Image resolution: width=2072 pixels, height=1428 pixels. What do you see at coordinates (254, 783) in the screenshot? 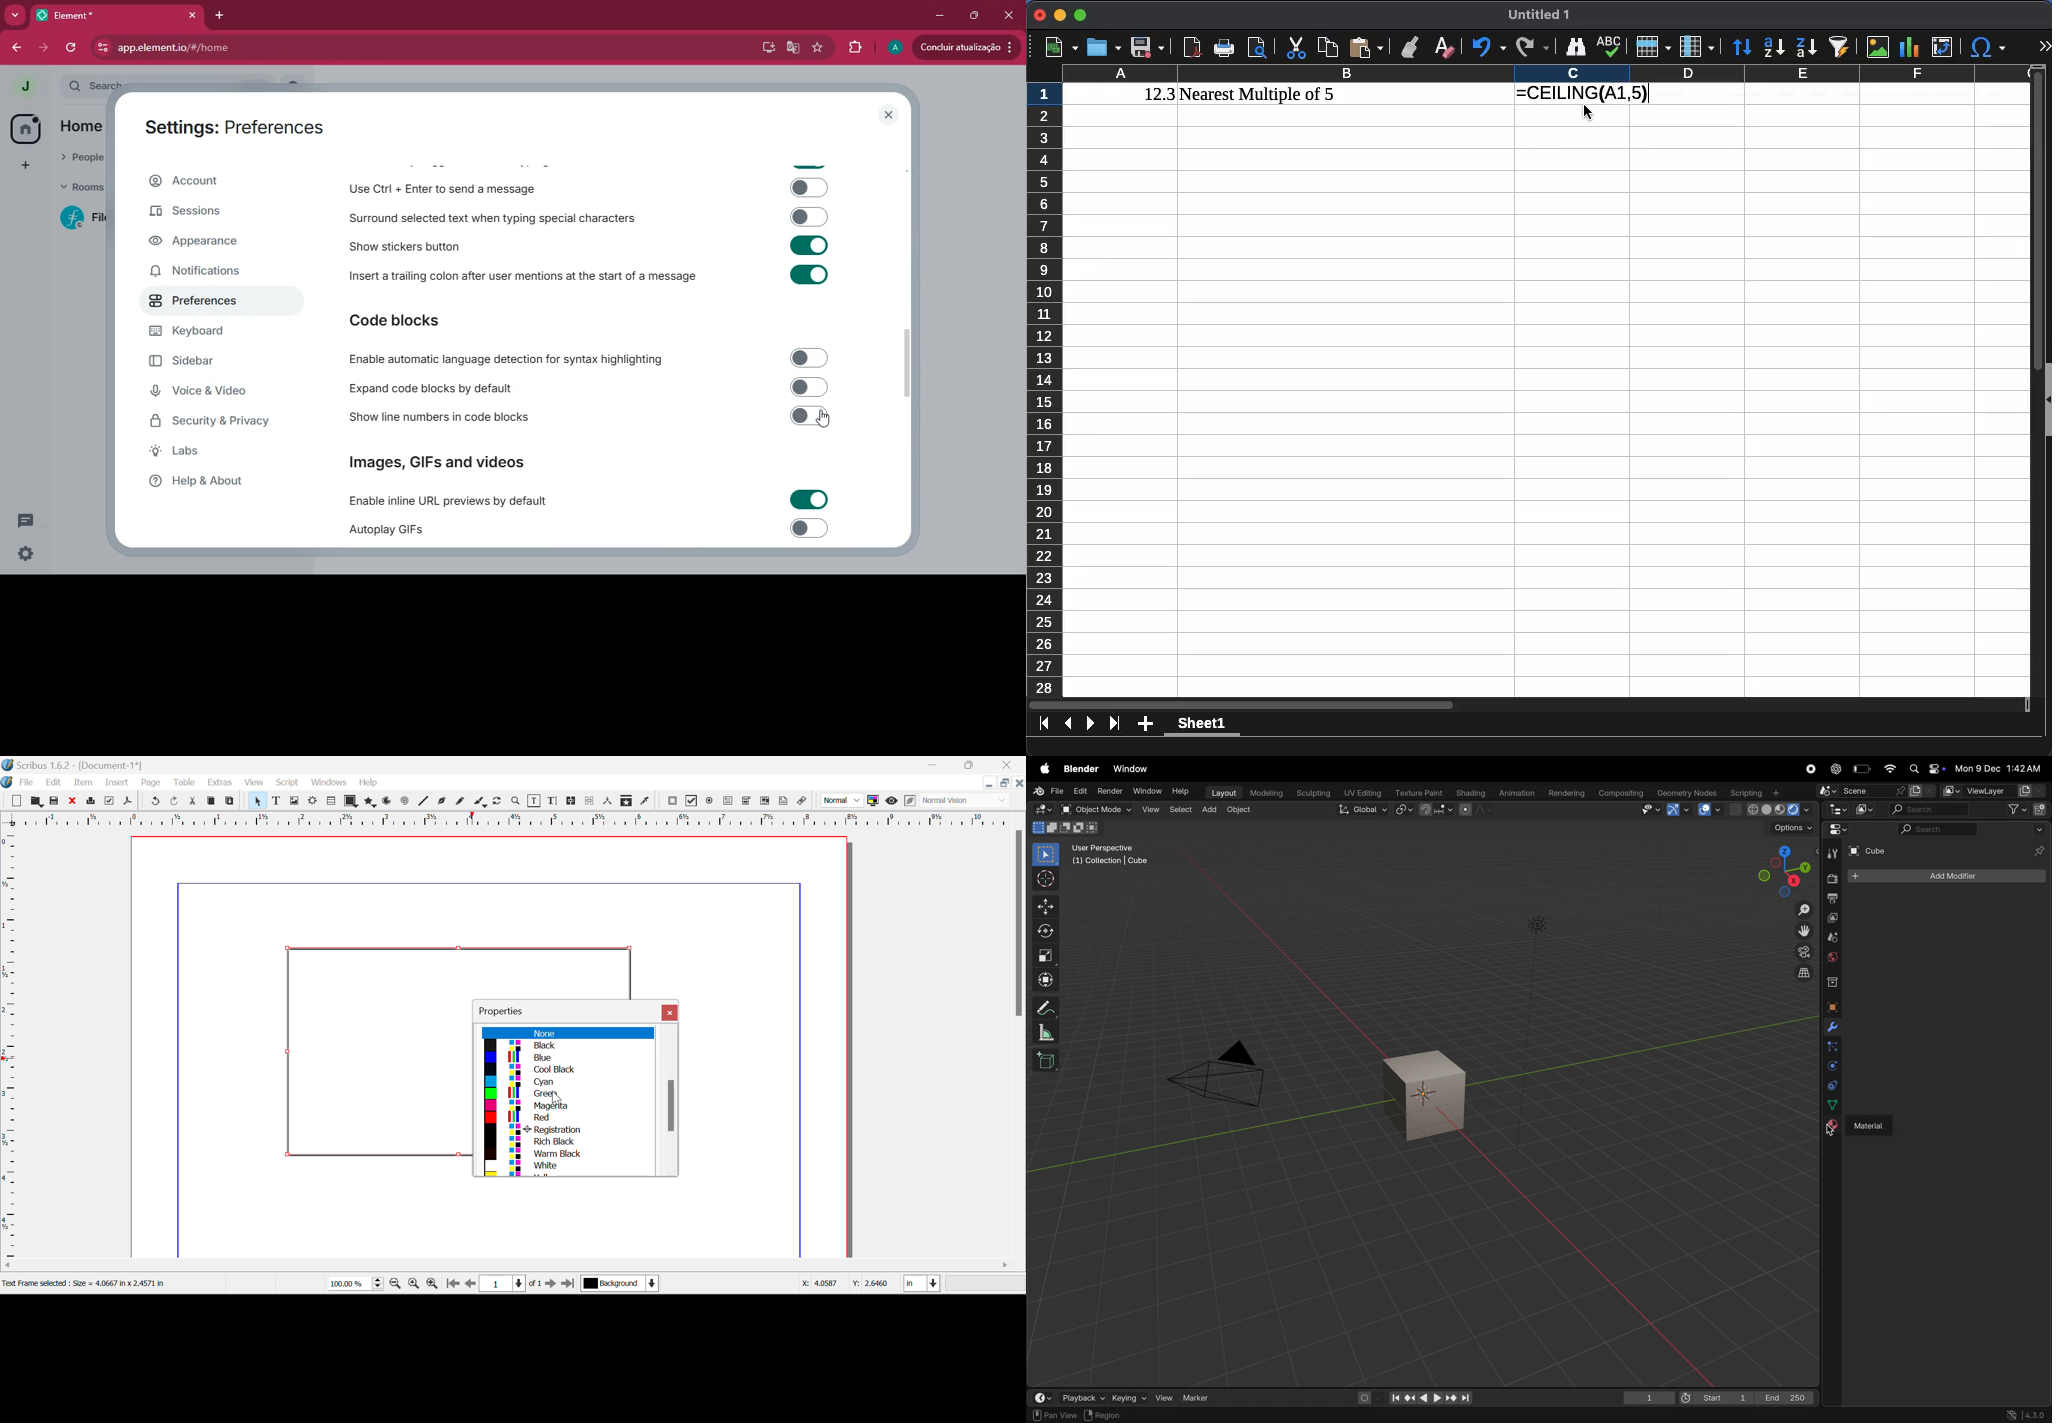
I see `View` at bounding box center [254, 783].